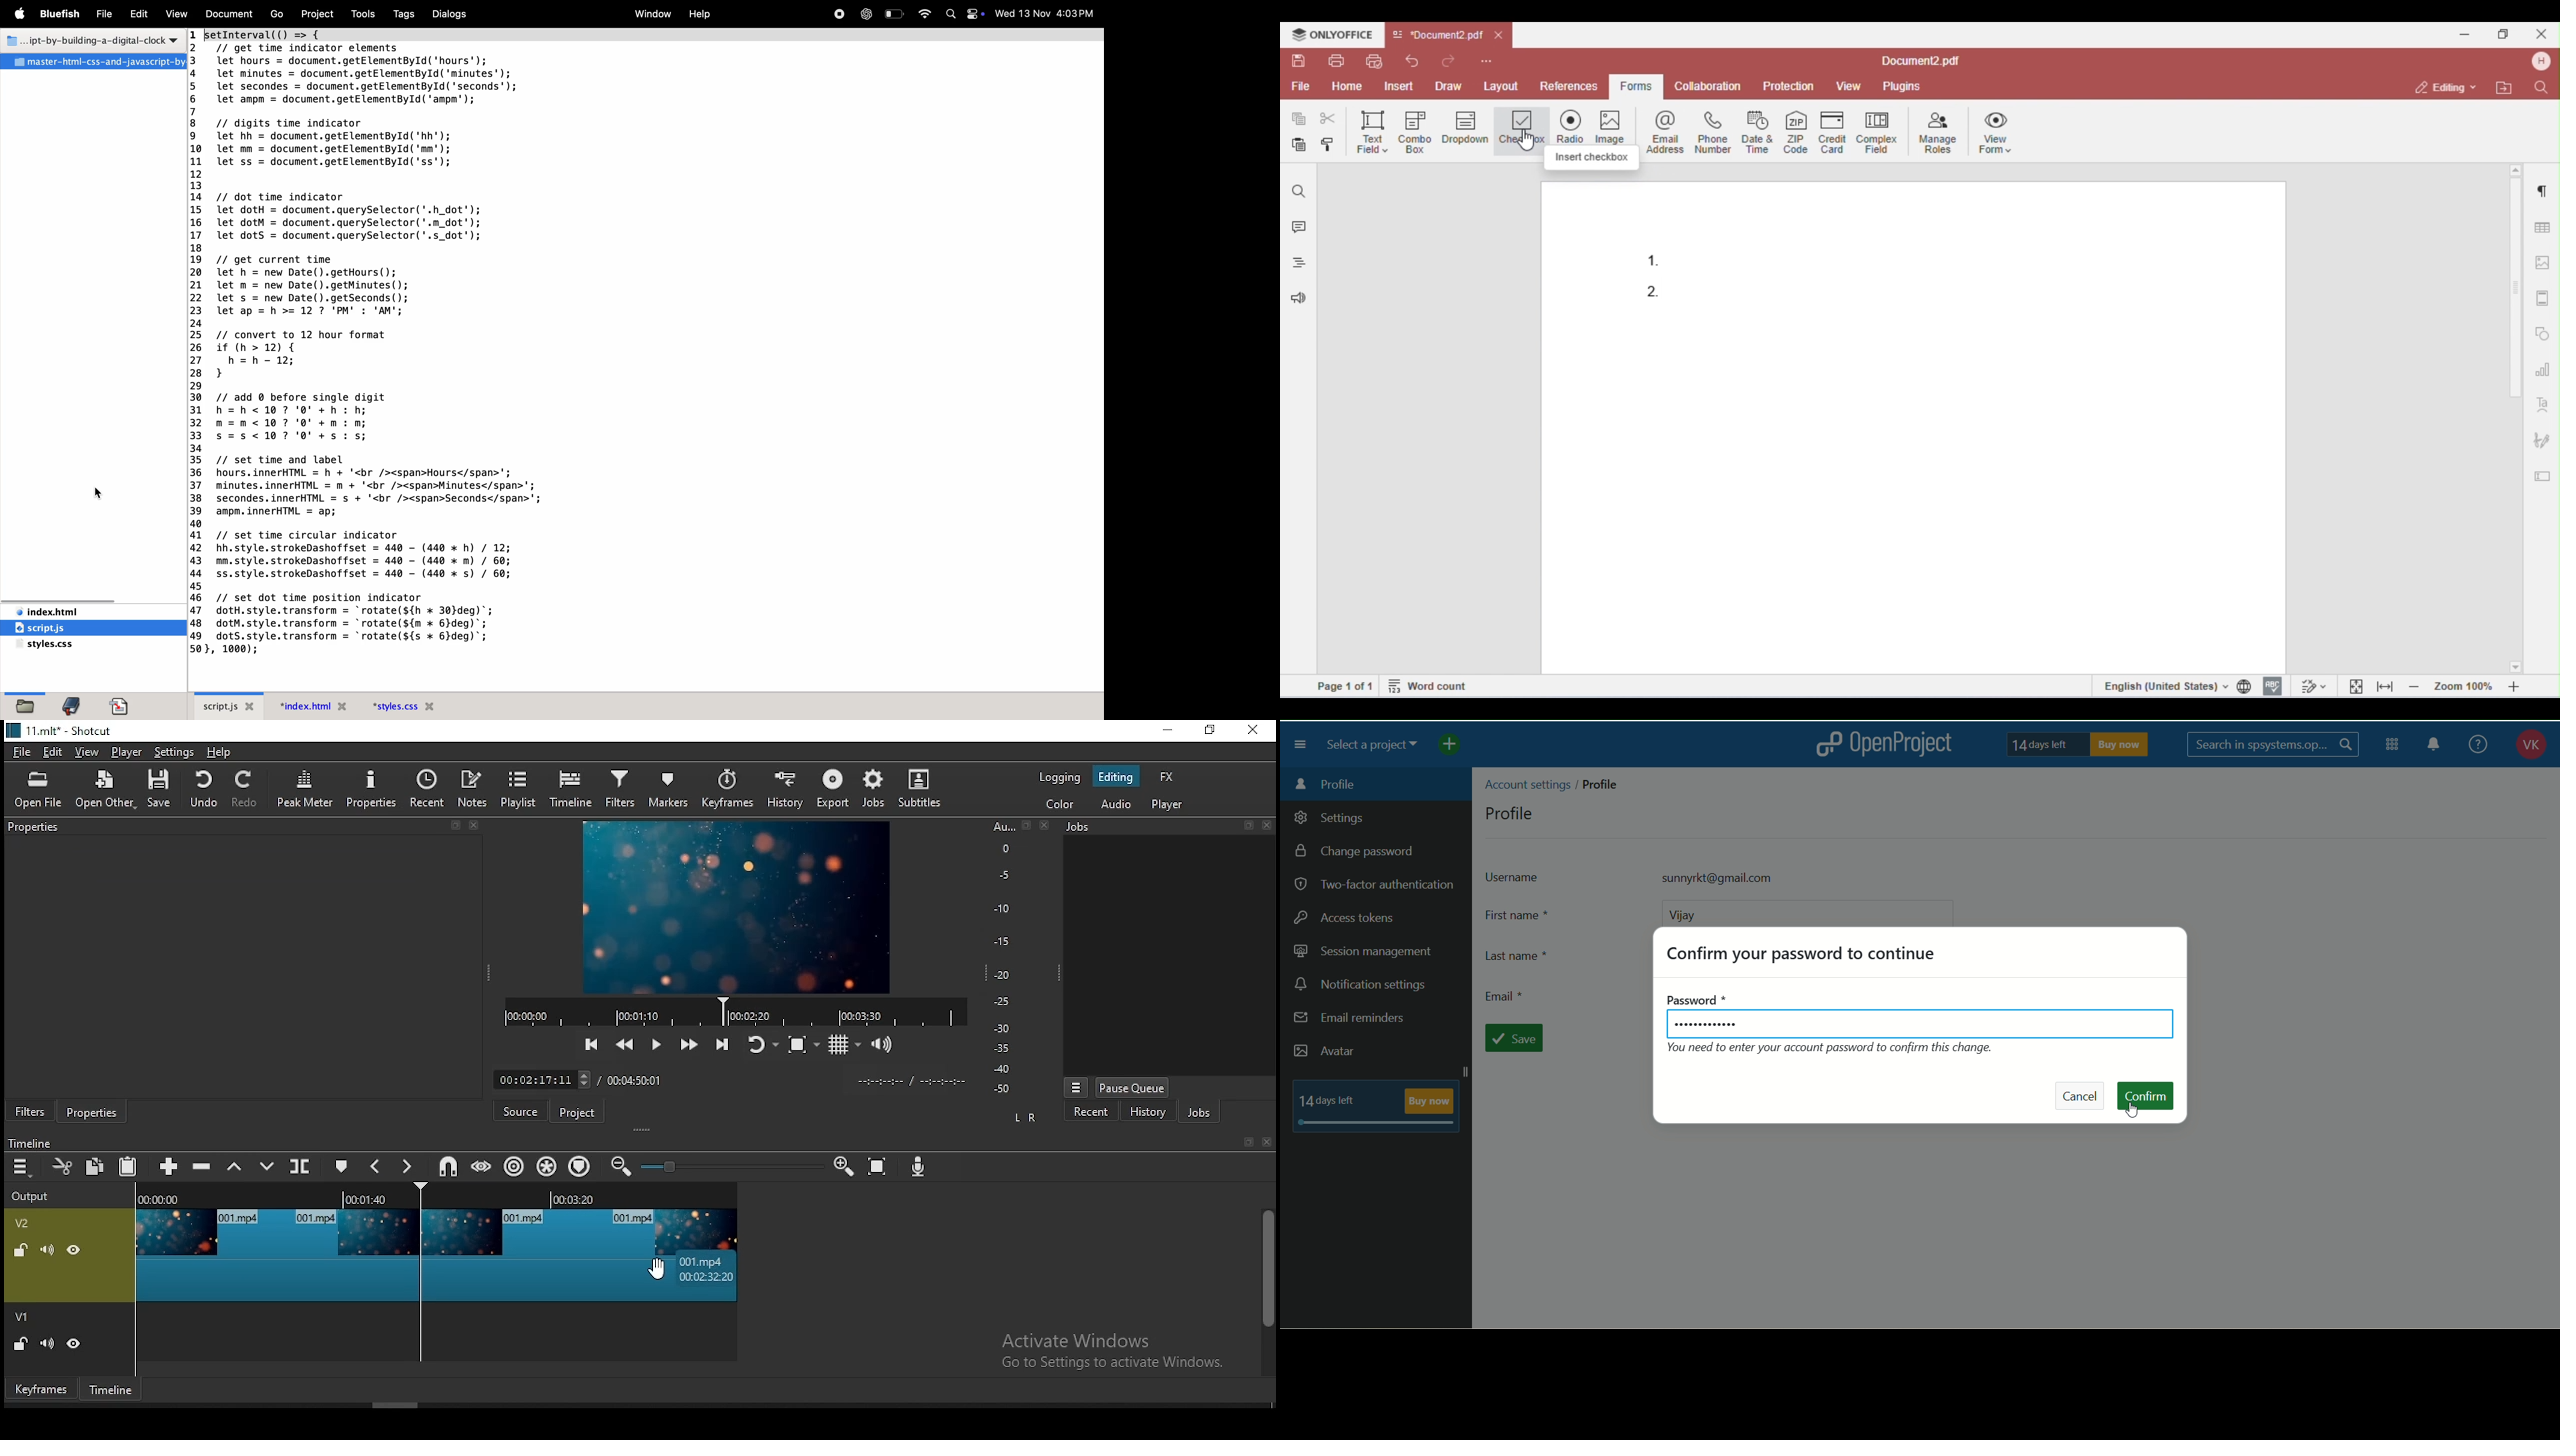 Image resolution: width=2576 pixels, height=1456 pixels. What do you see at coordinates (1265, 1143) in the screenshot?
I see `CLOSE` at bounding box center [1265, 1143].